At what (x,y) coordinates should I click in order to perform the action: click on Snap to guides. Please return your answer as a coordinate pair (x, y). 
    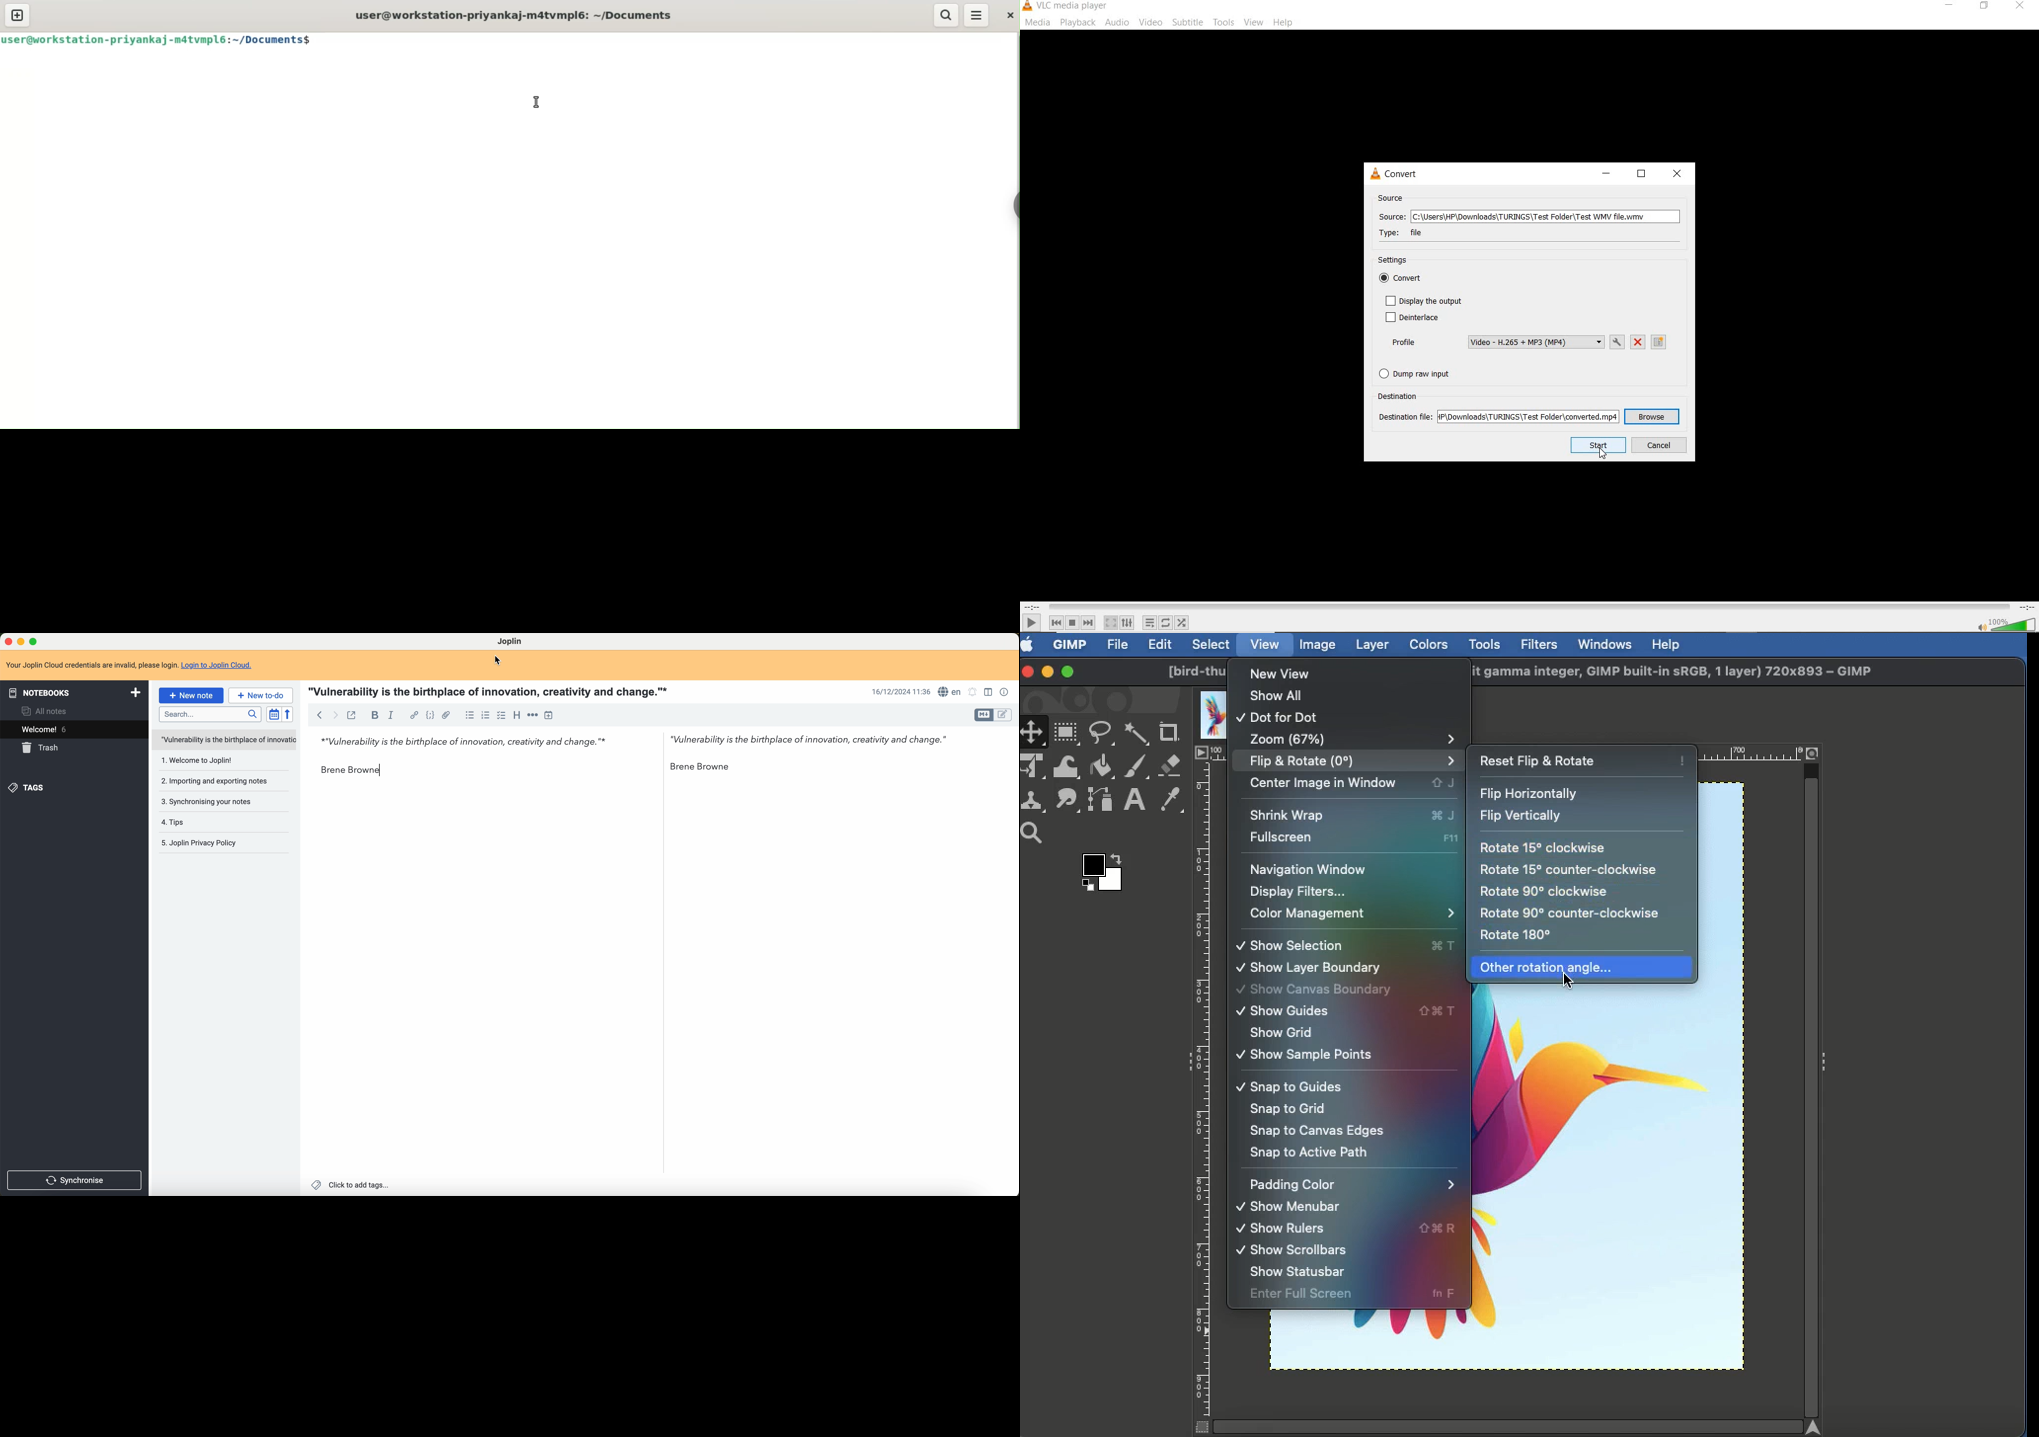
    Looking at the image, I should click on (1289, 1087).